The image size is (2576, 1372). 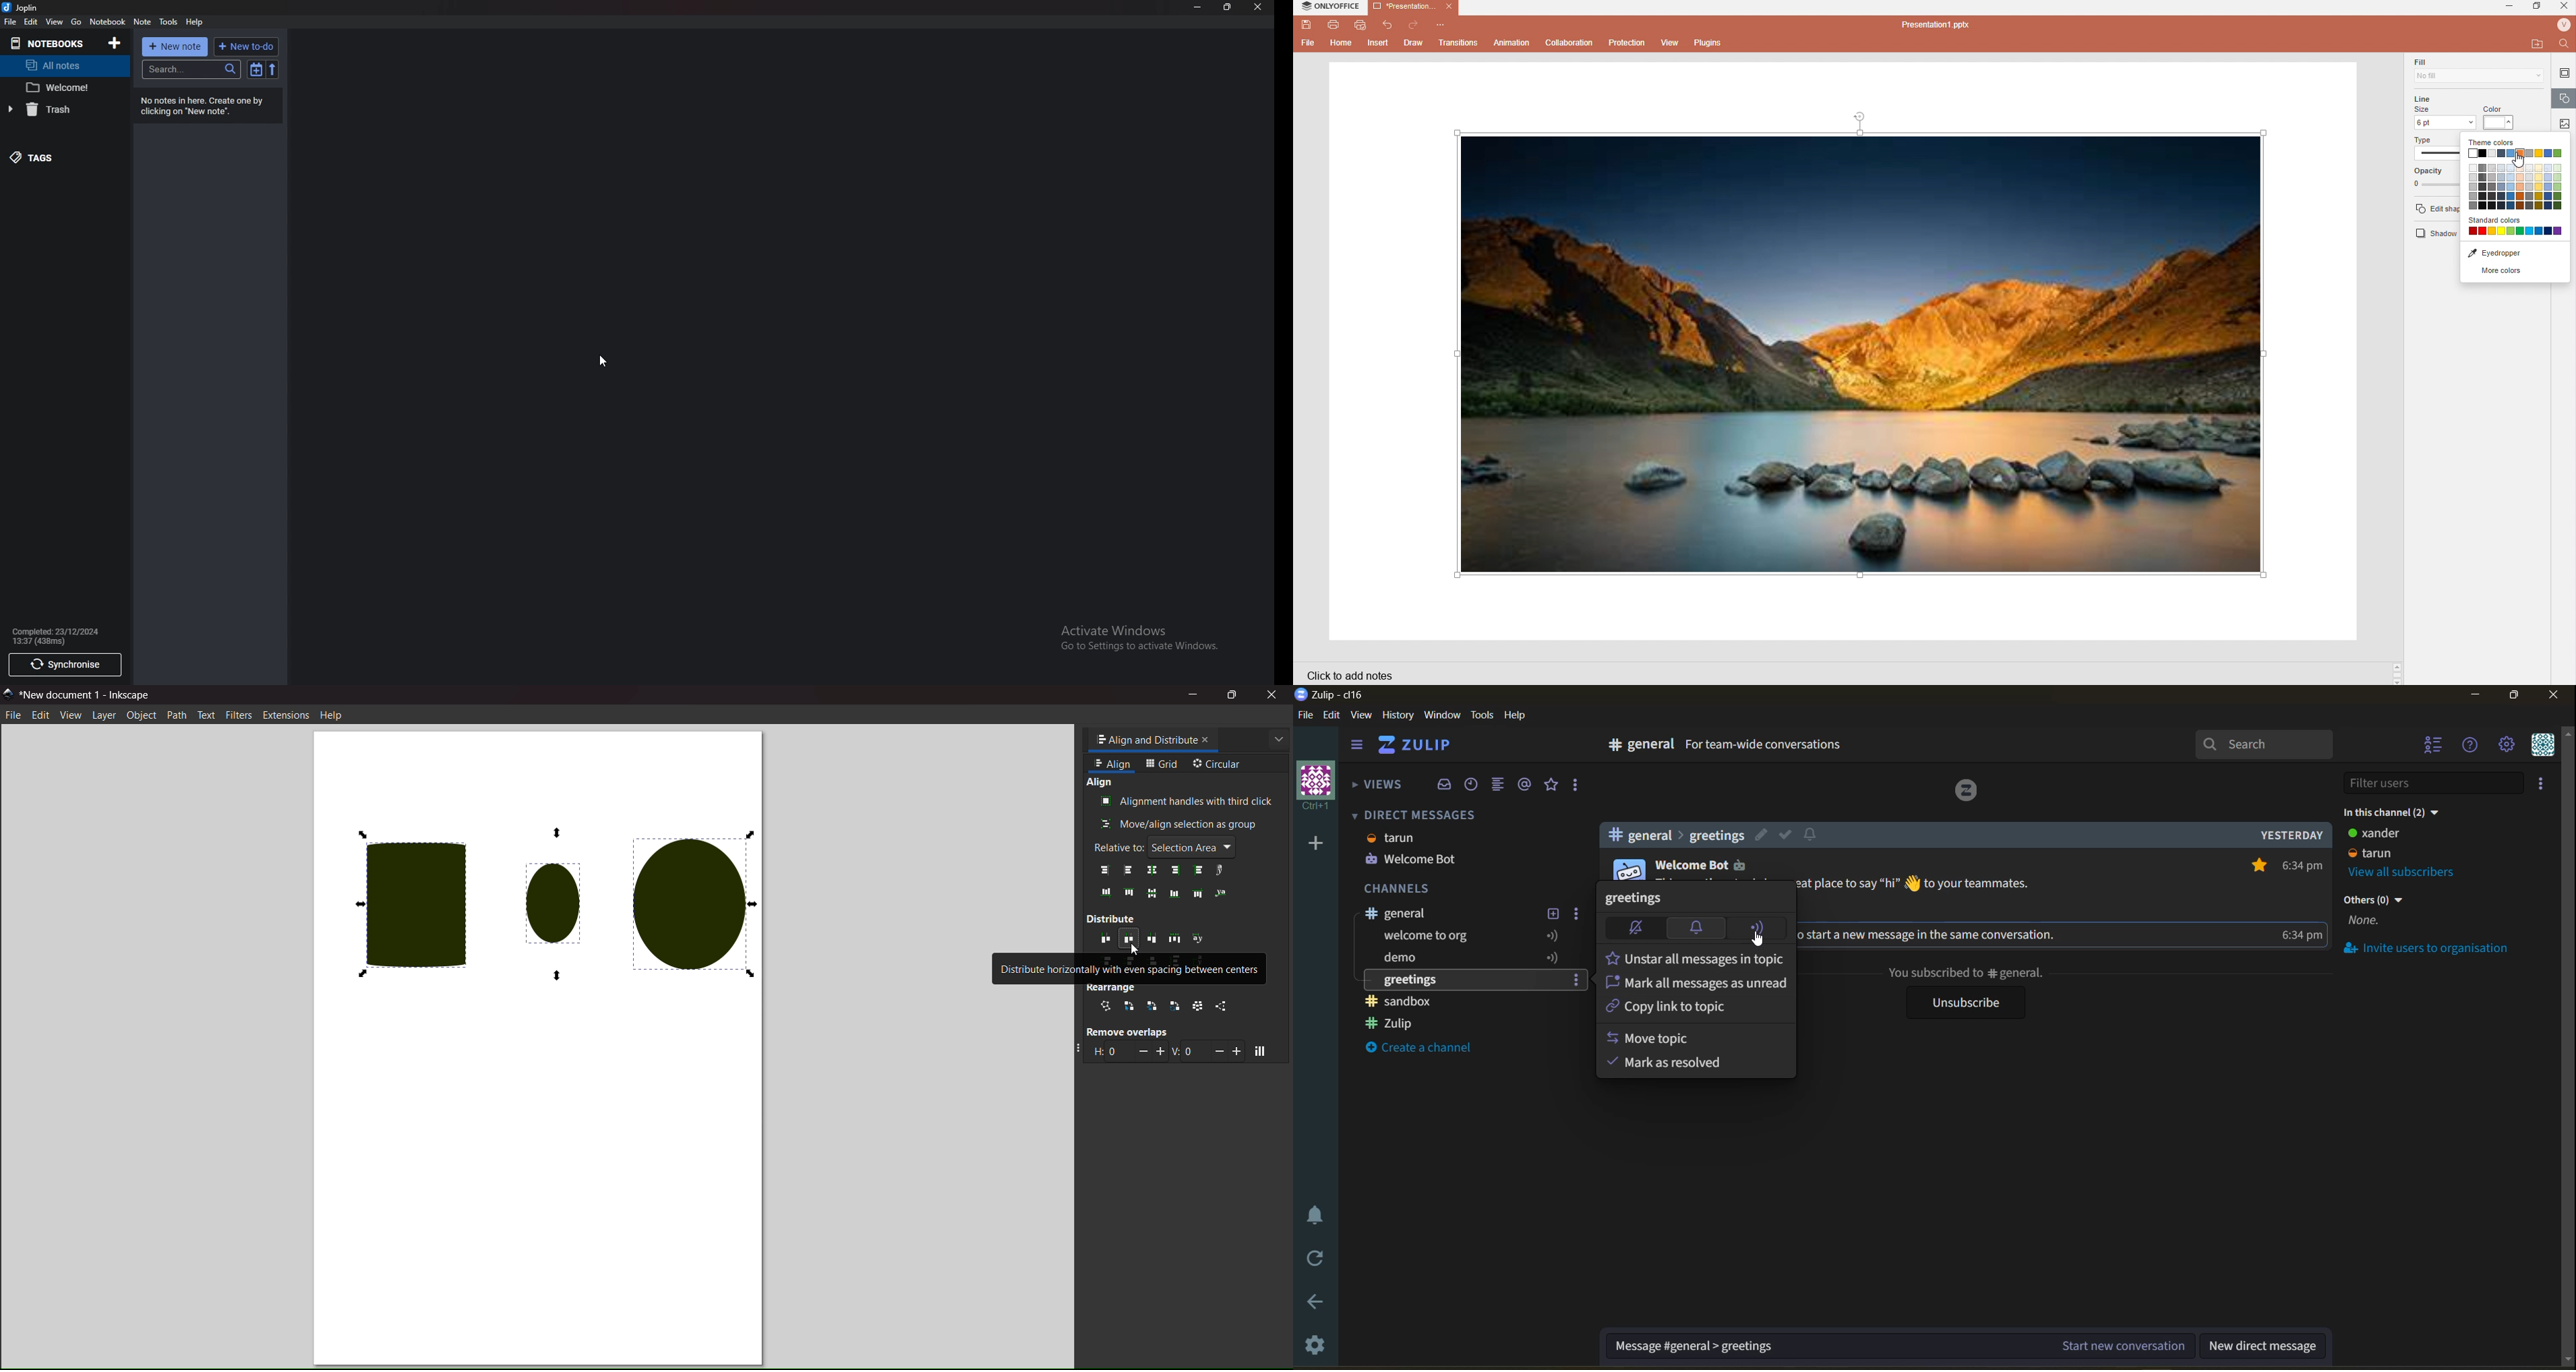 I want to click on reactions and drafts, so click(x=1575, y=786).